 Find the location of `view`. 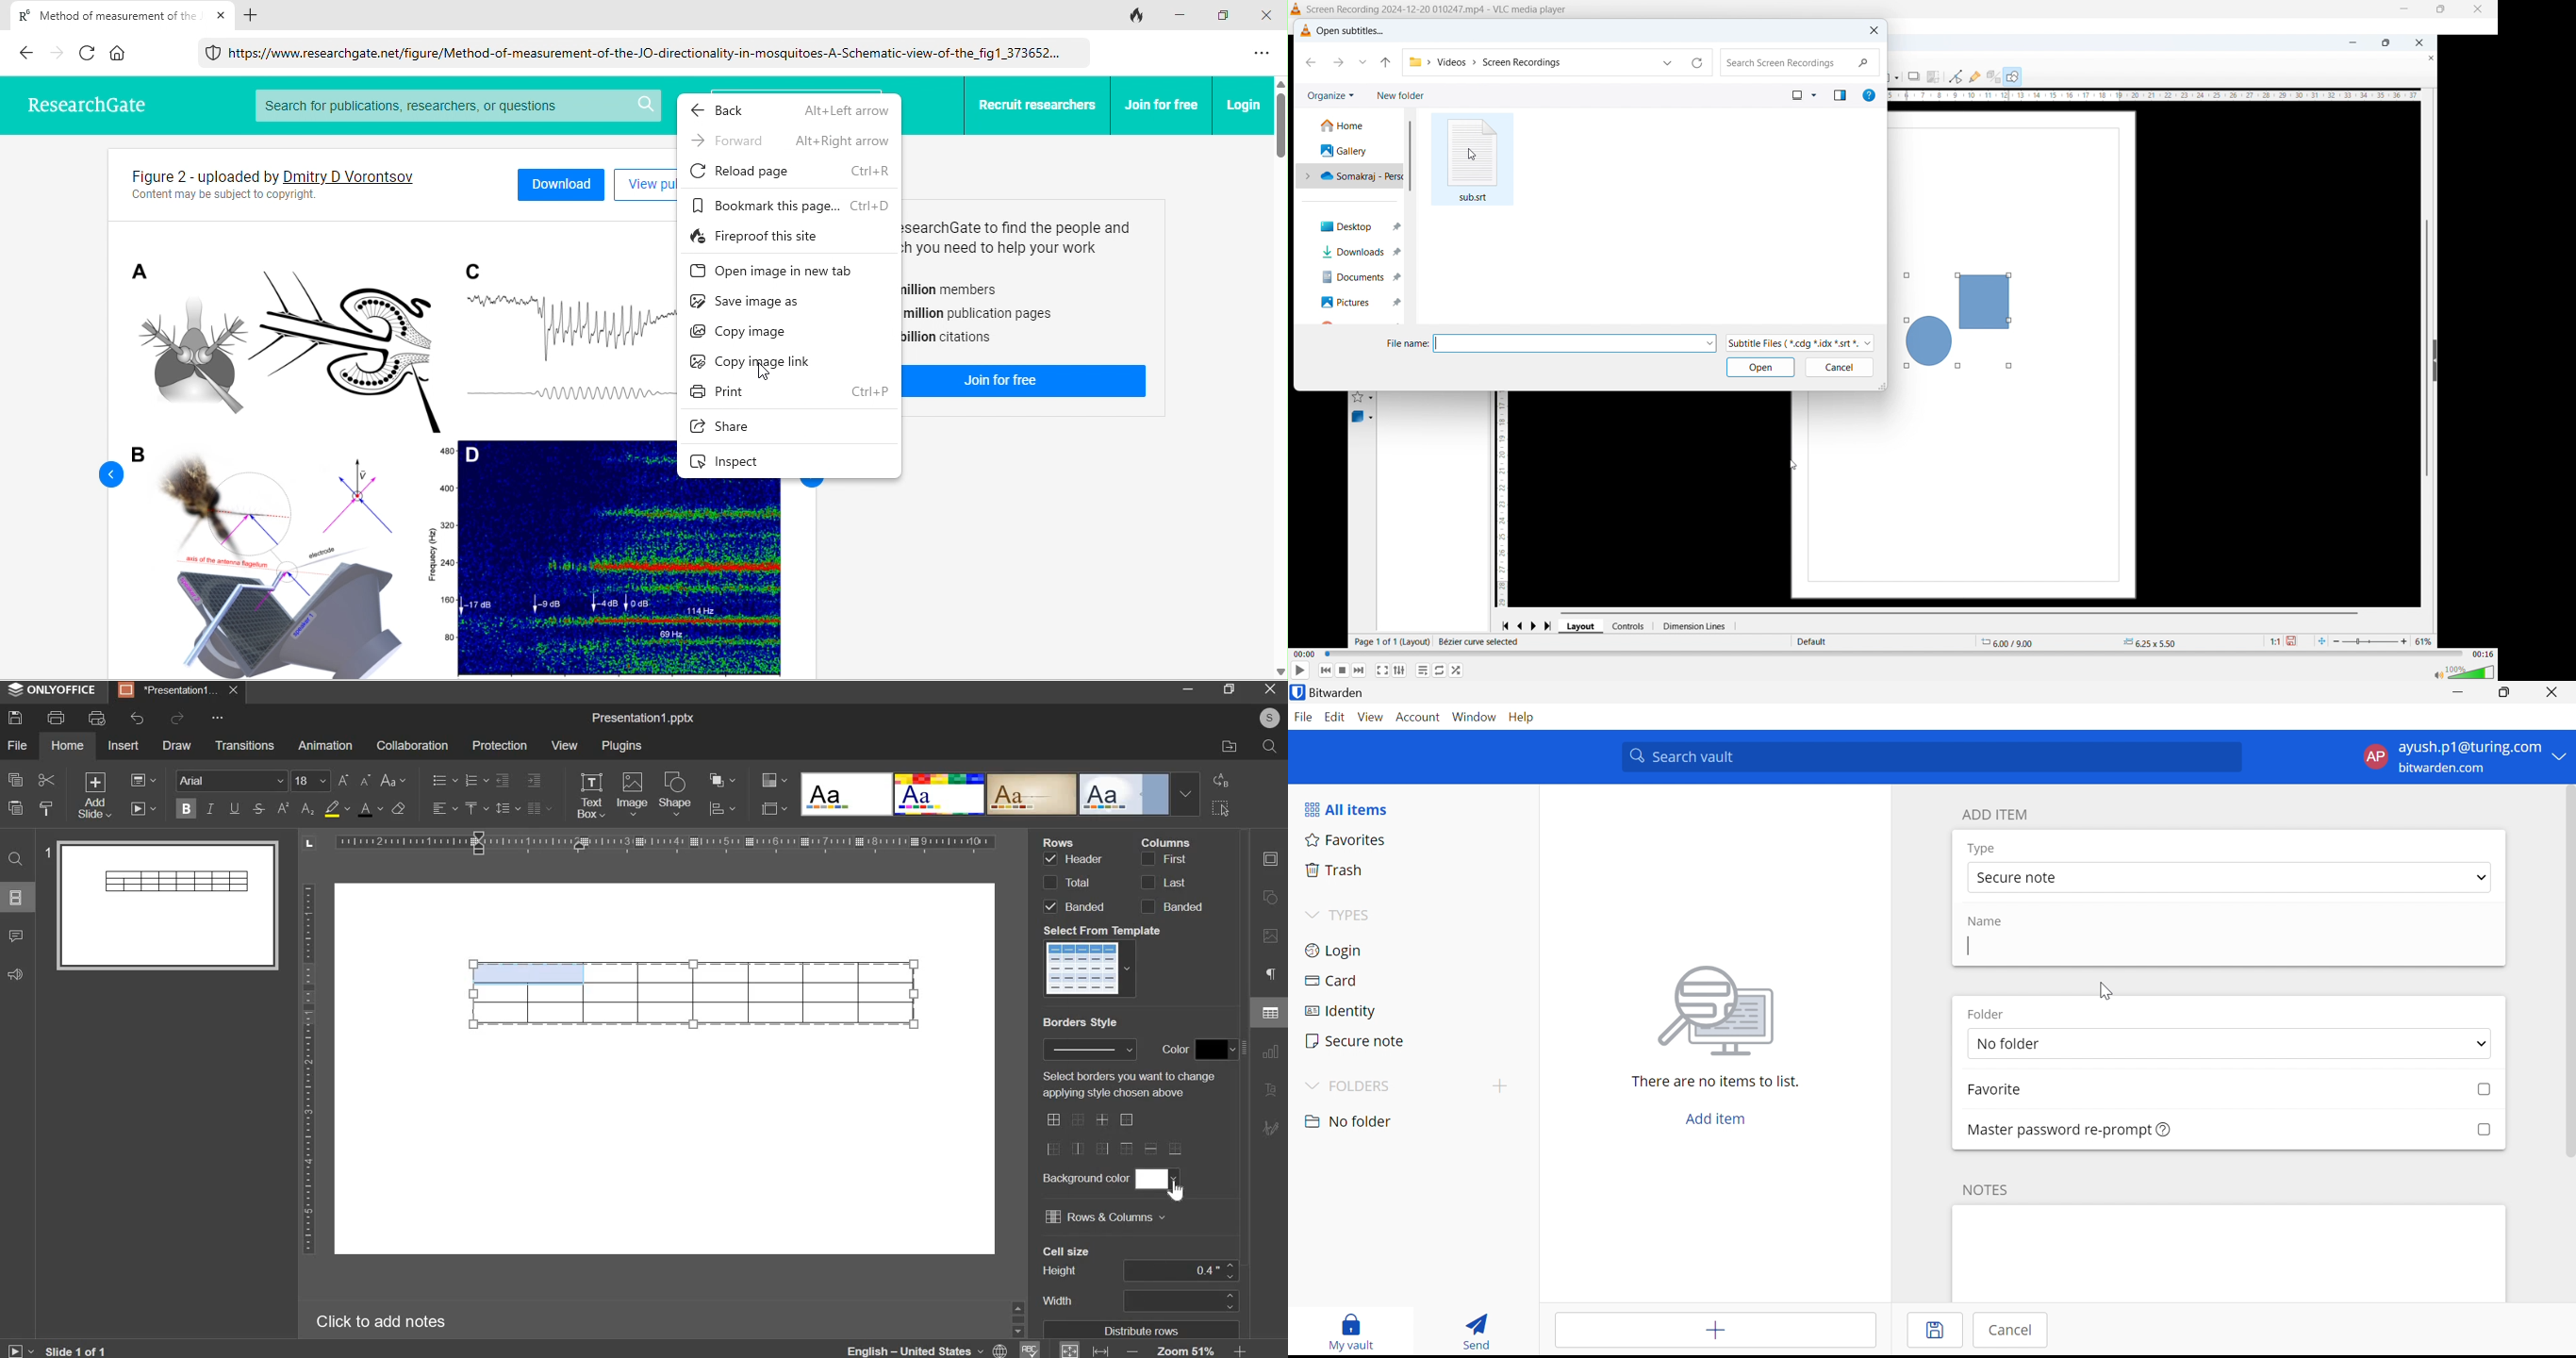

view is located at coordinates (564, 745).